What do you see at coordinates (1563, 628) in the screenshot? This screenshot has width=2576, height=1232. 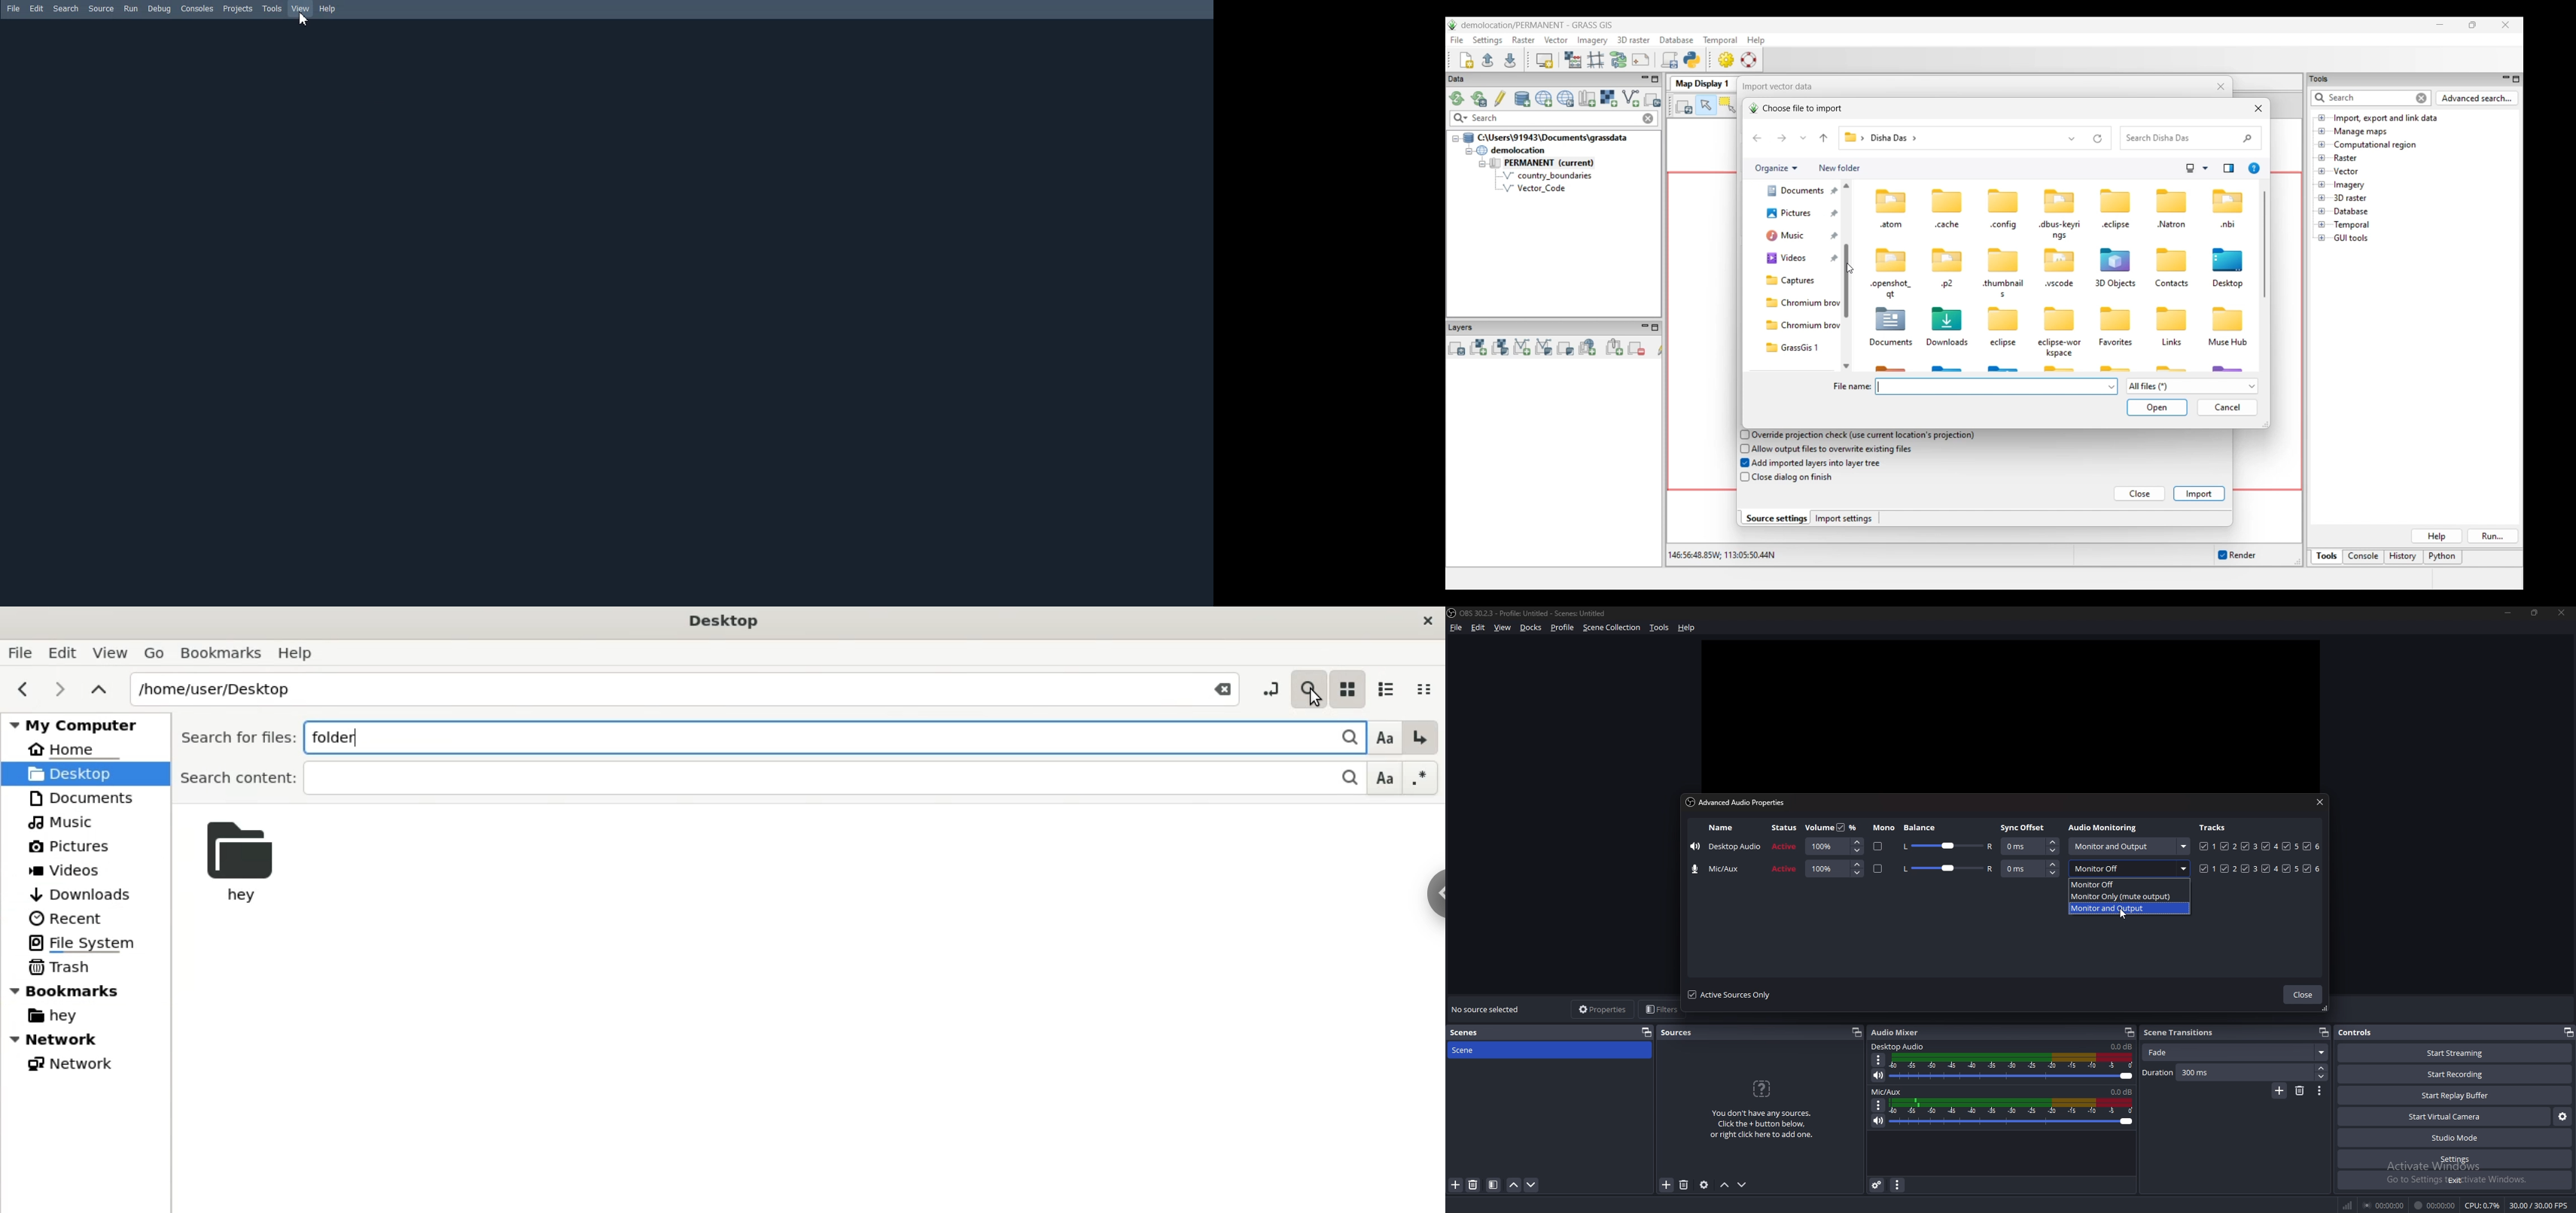 I see `profile` at bounding box center [1563, 628].